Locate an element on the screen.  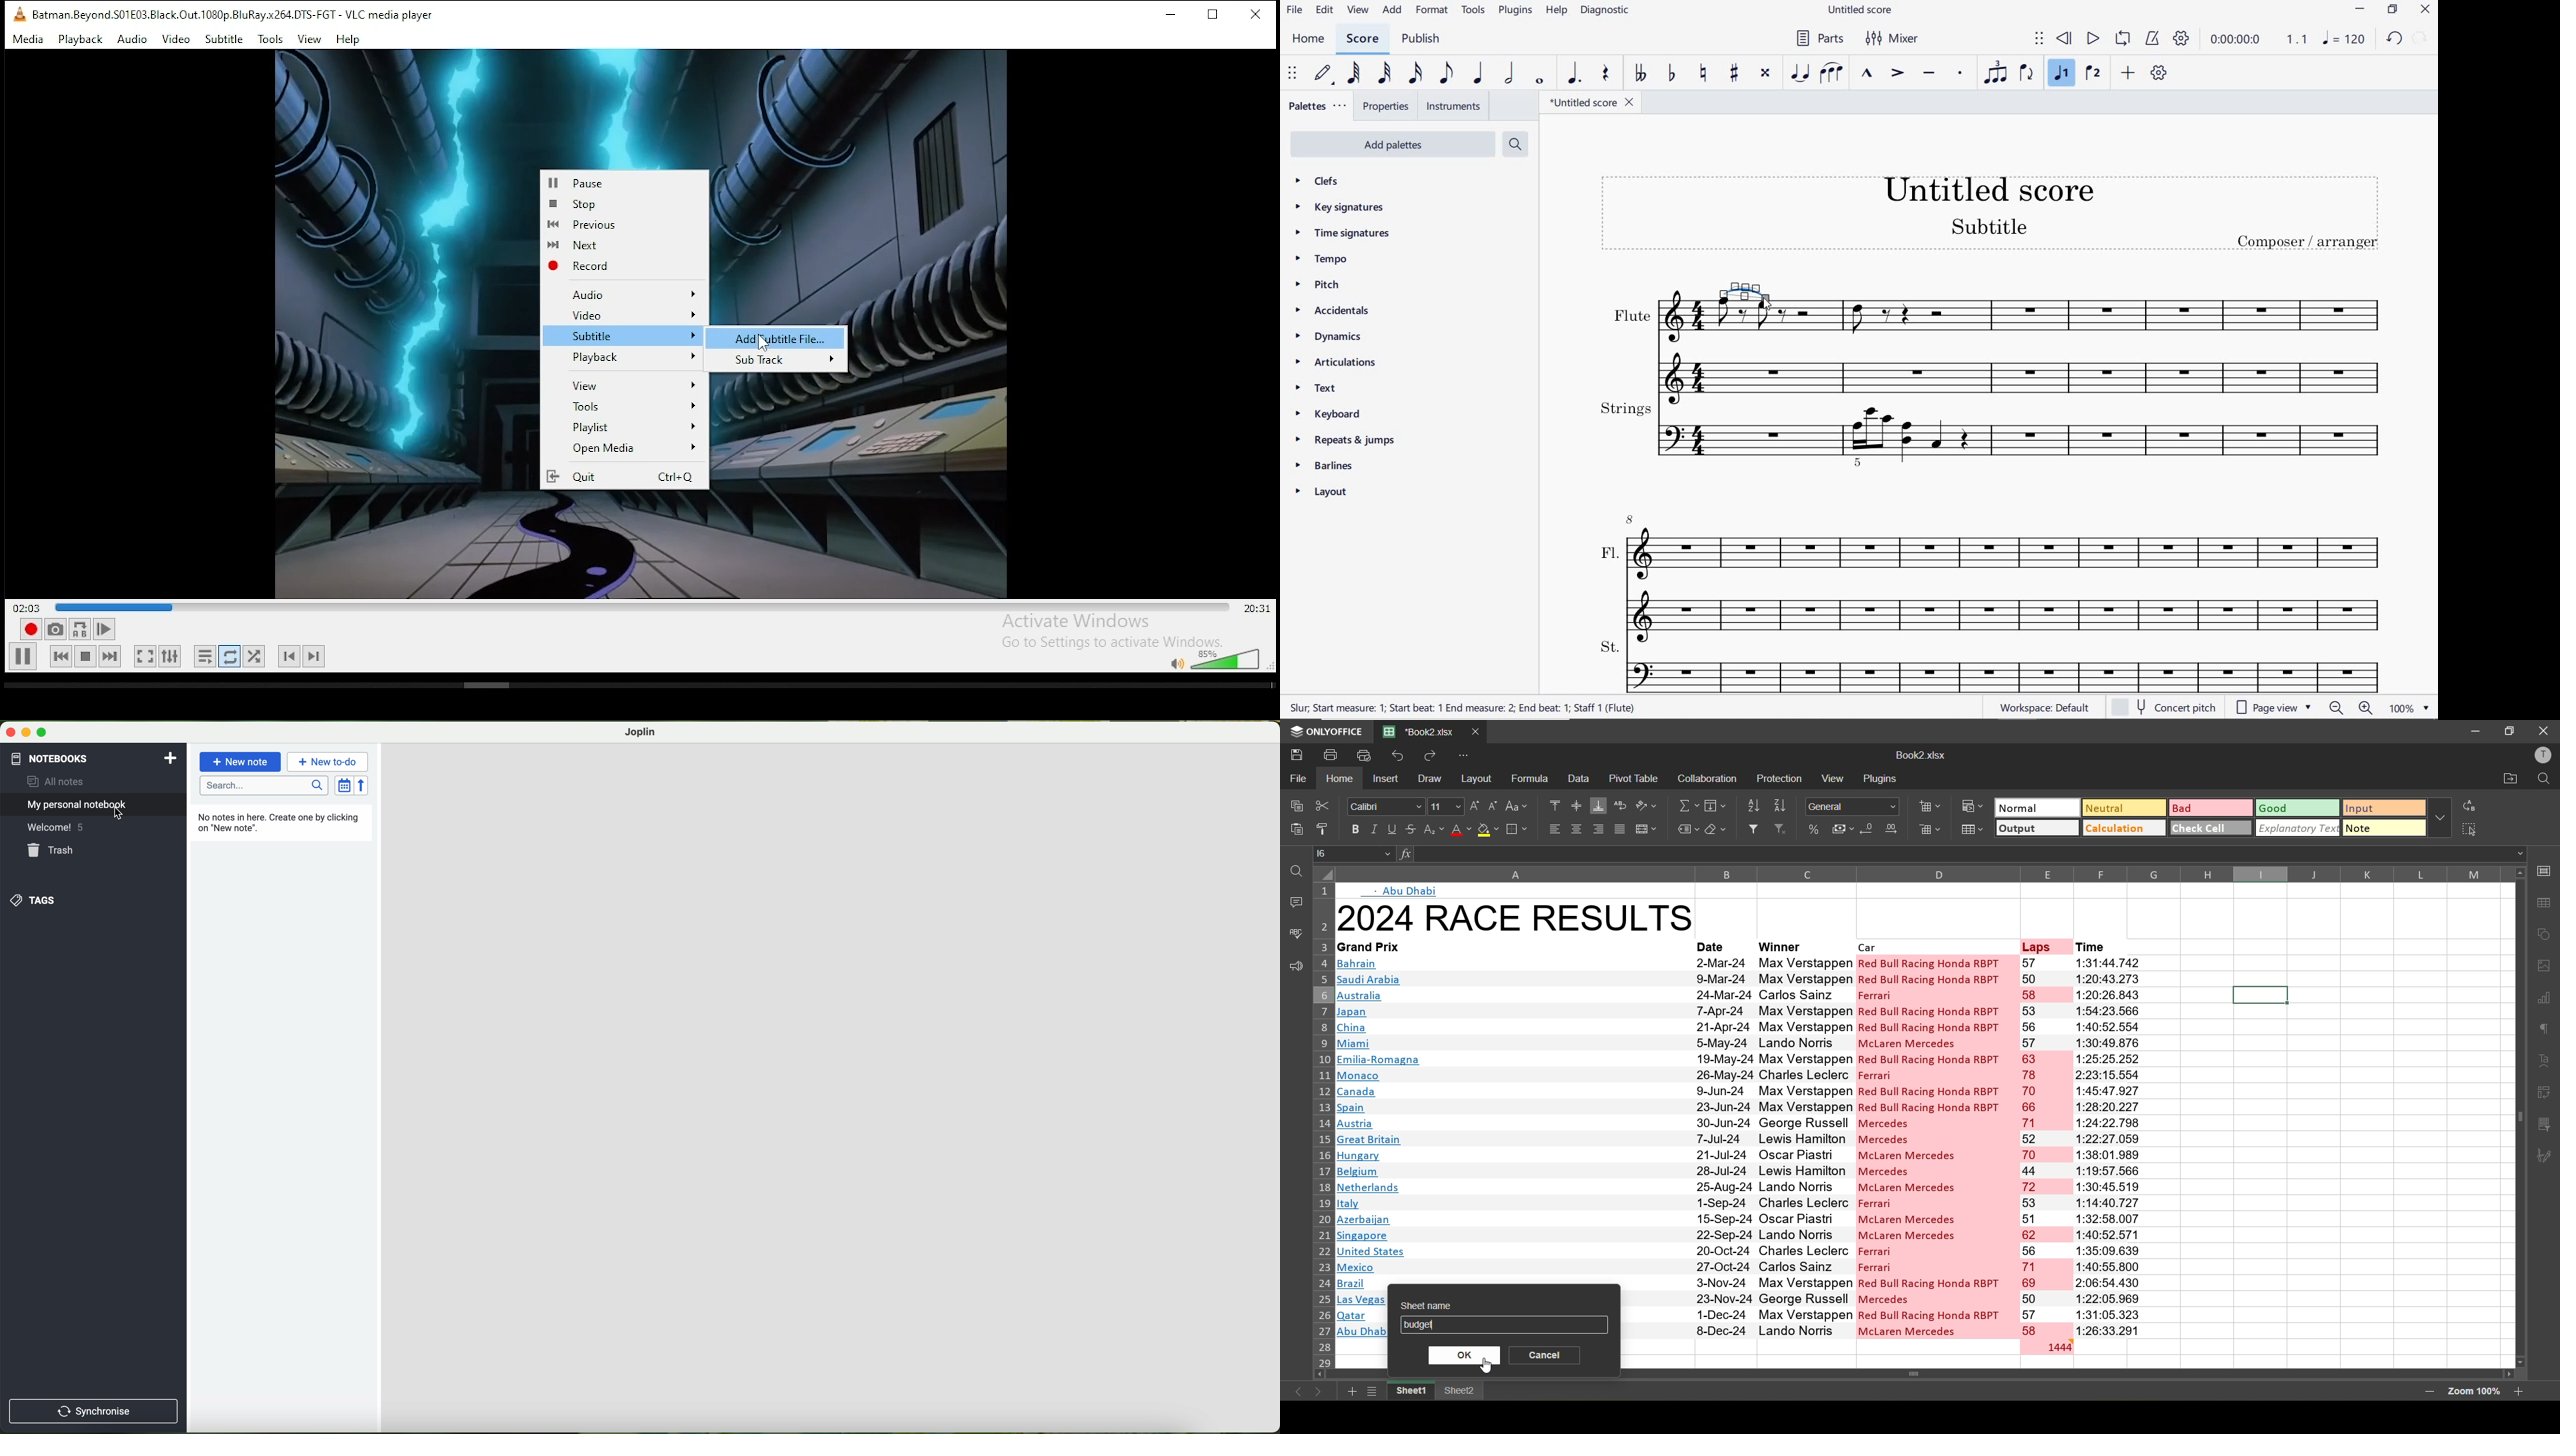
SCORE is located at coordinates (1368, 38).